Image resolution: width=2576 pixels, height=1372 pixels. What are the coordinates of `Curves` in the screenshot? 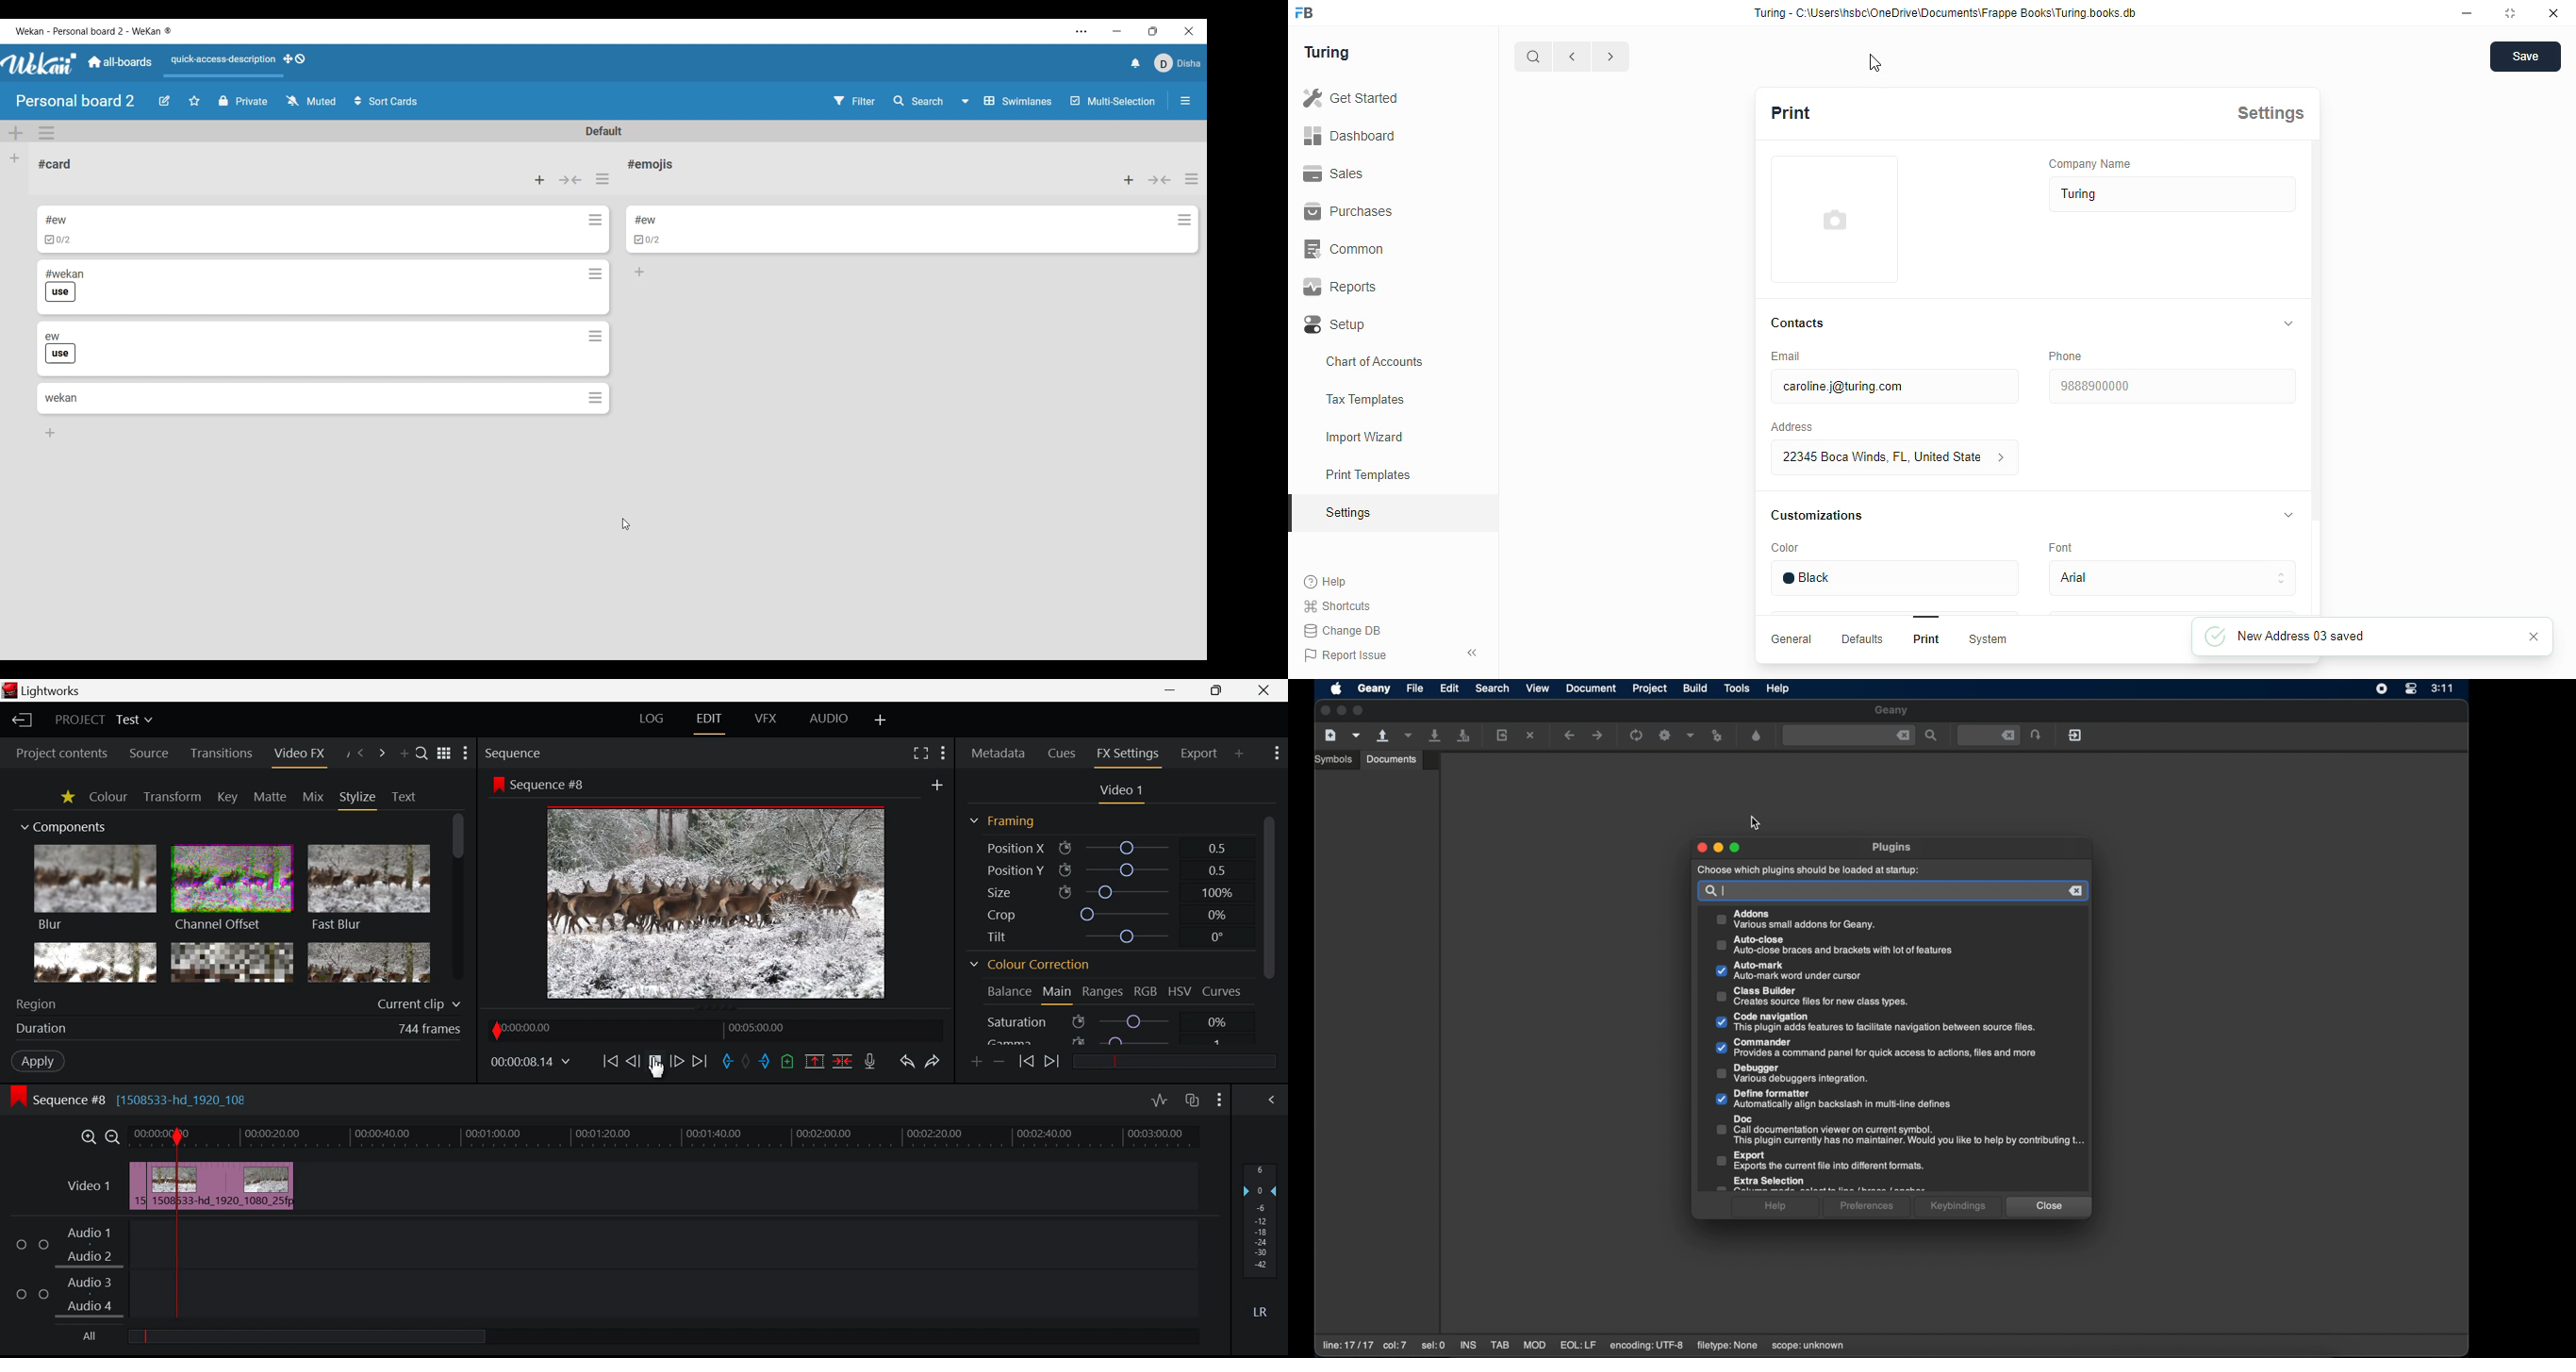 It's located at (1223, 991).